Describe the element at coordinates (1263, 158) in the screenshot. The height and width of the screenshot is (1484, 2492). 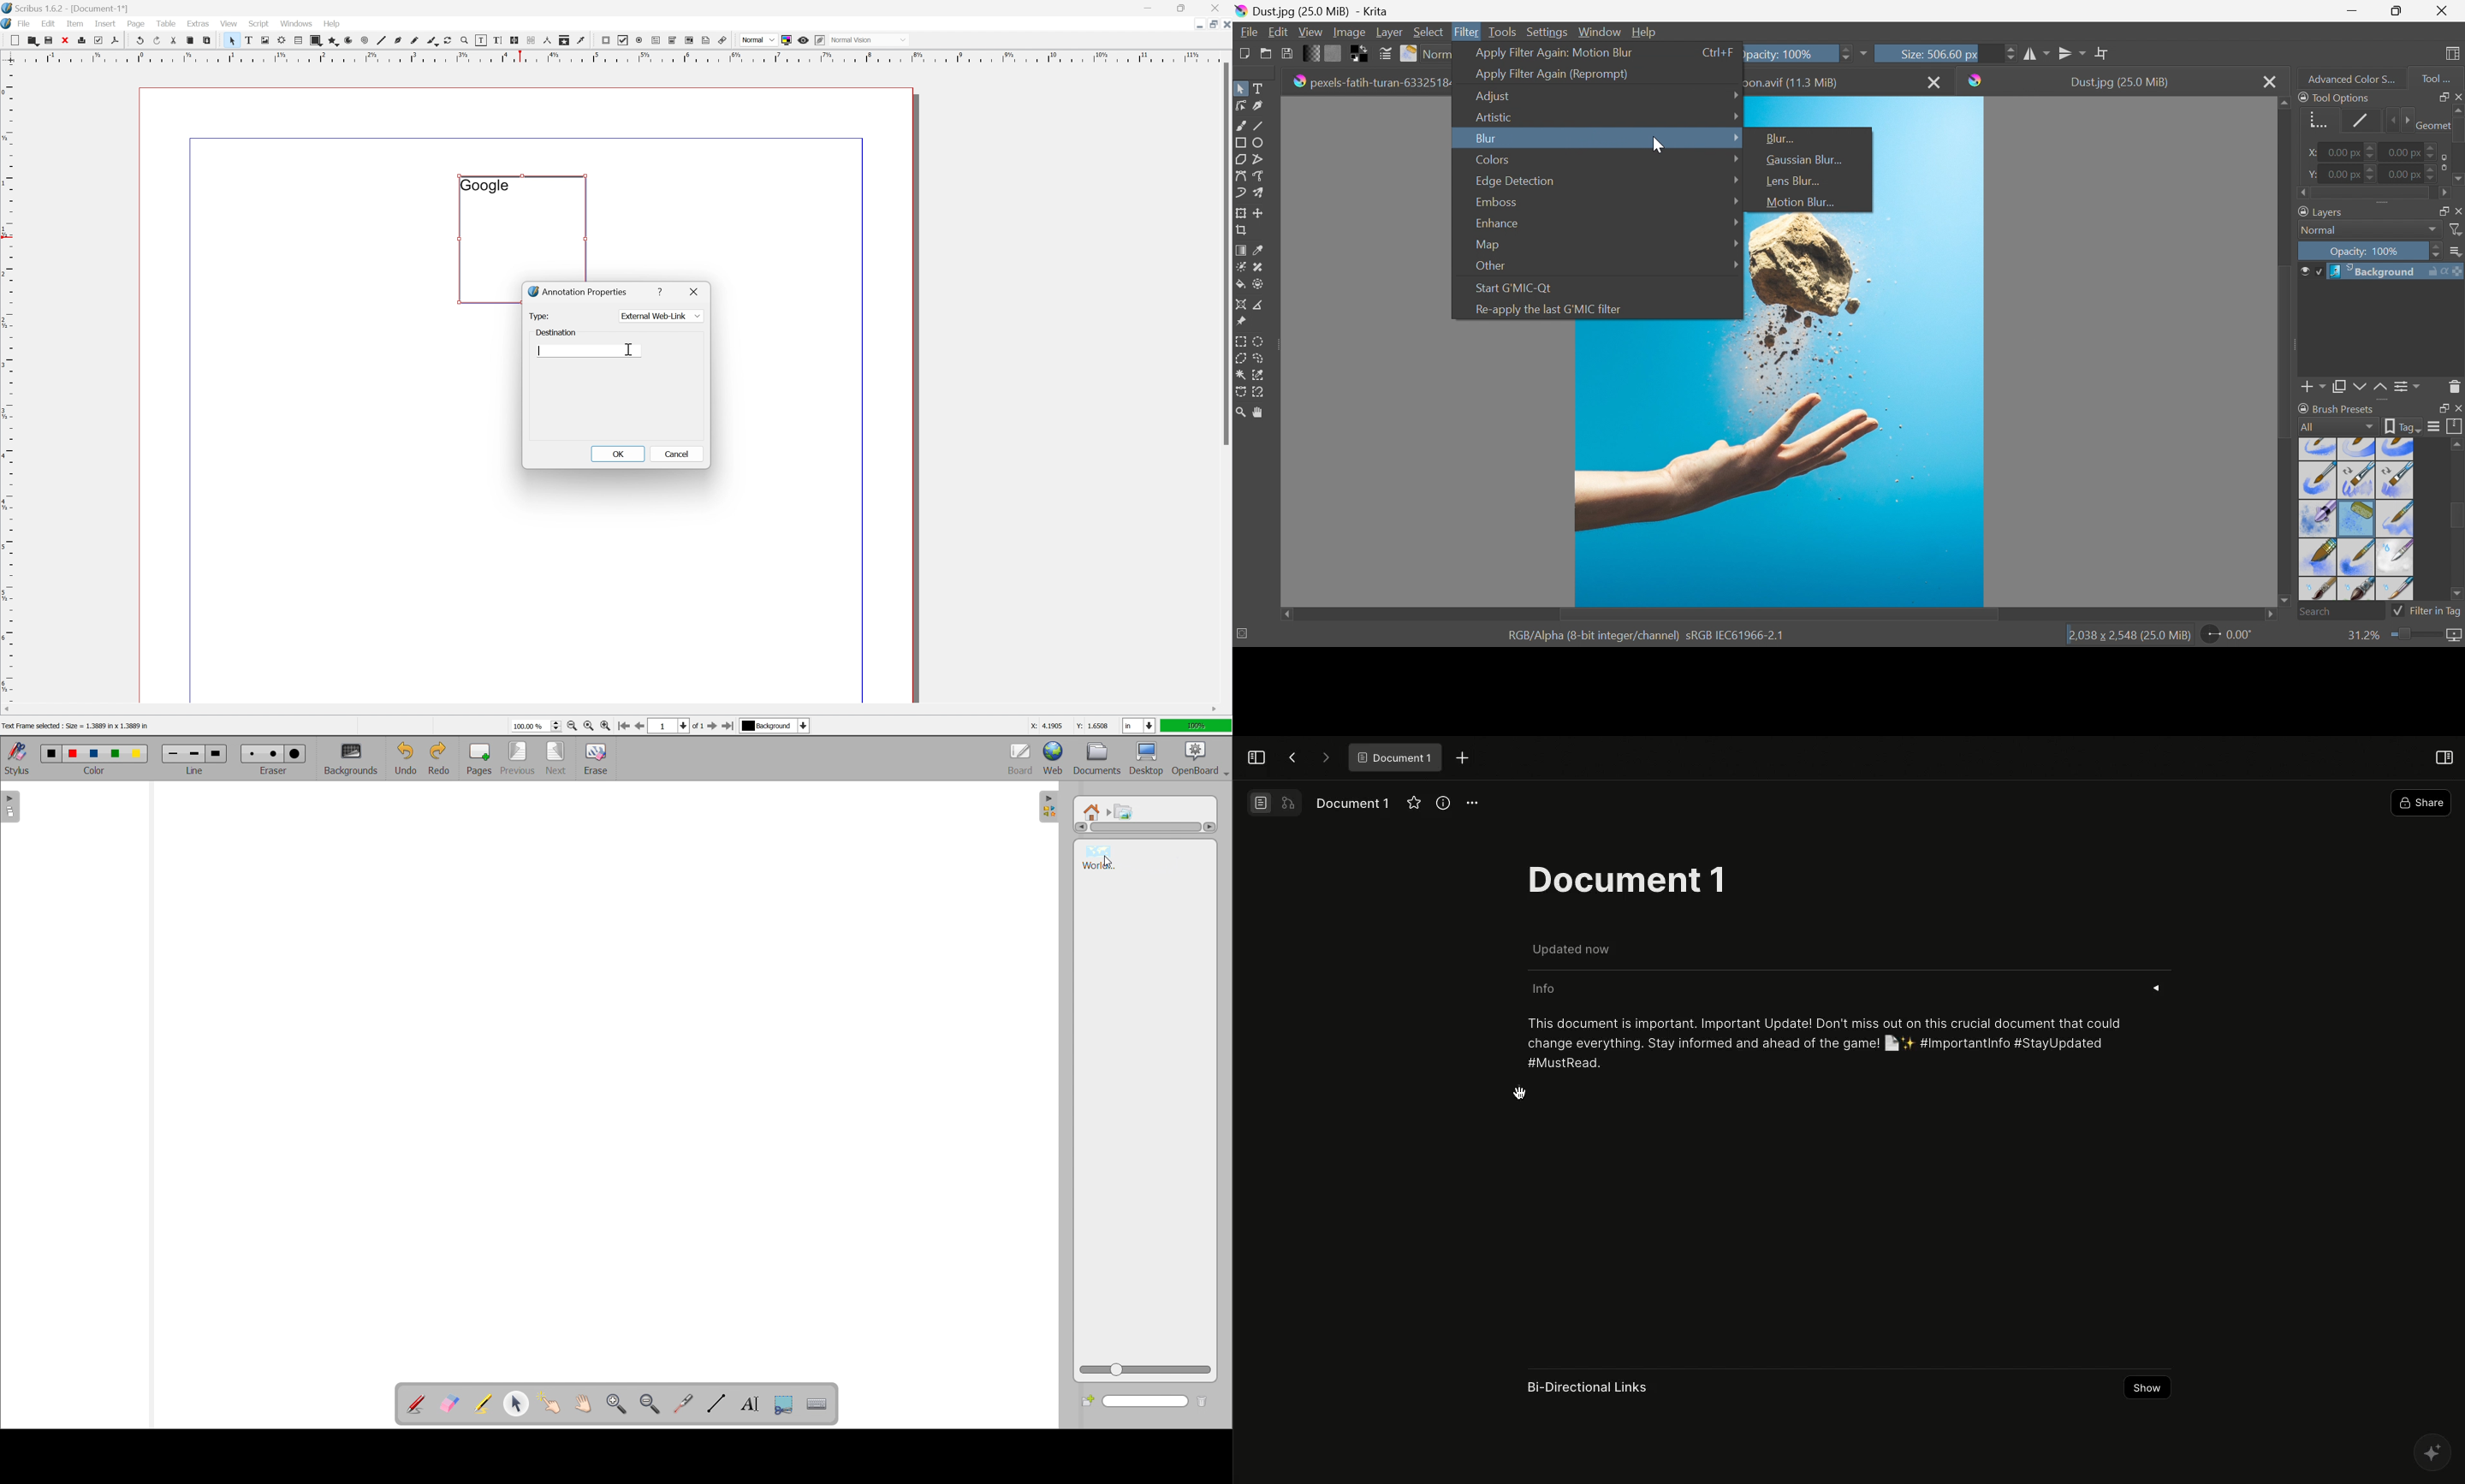
I see `Polyline tool` at that location.